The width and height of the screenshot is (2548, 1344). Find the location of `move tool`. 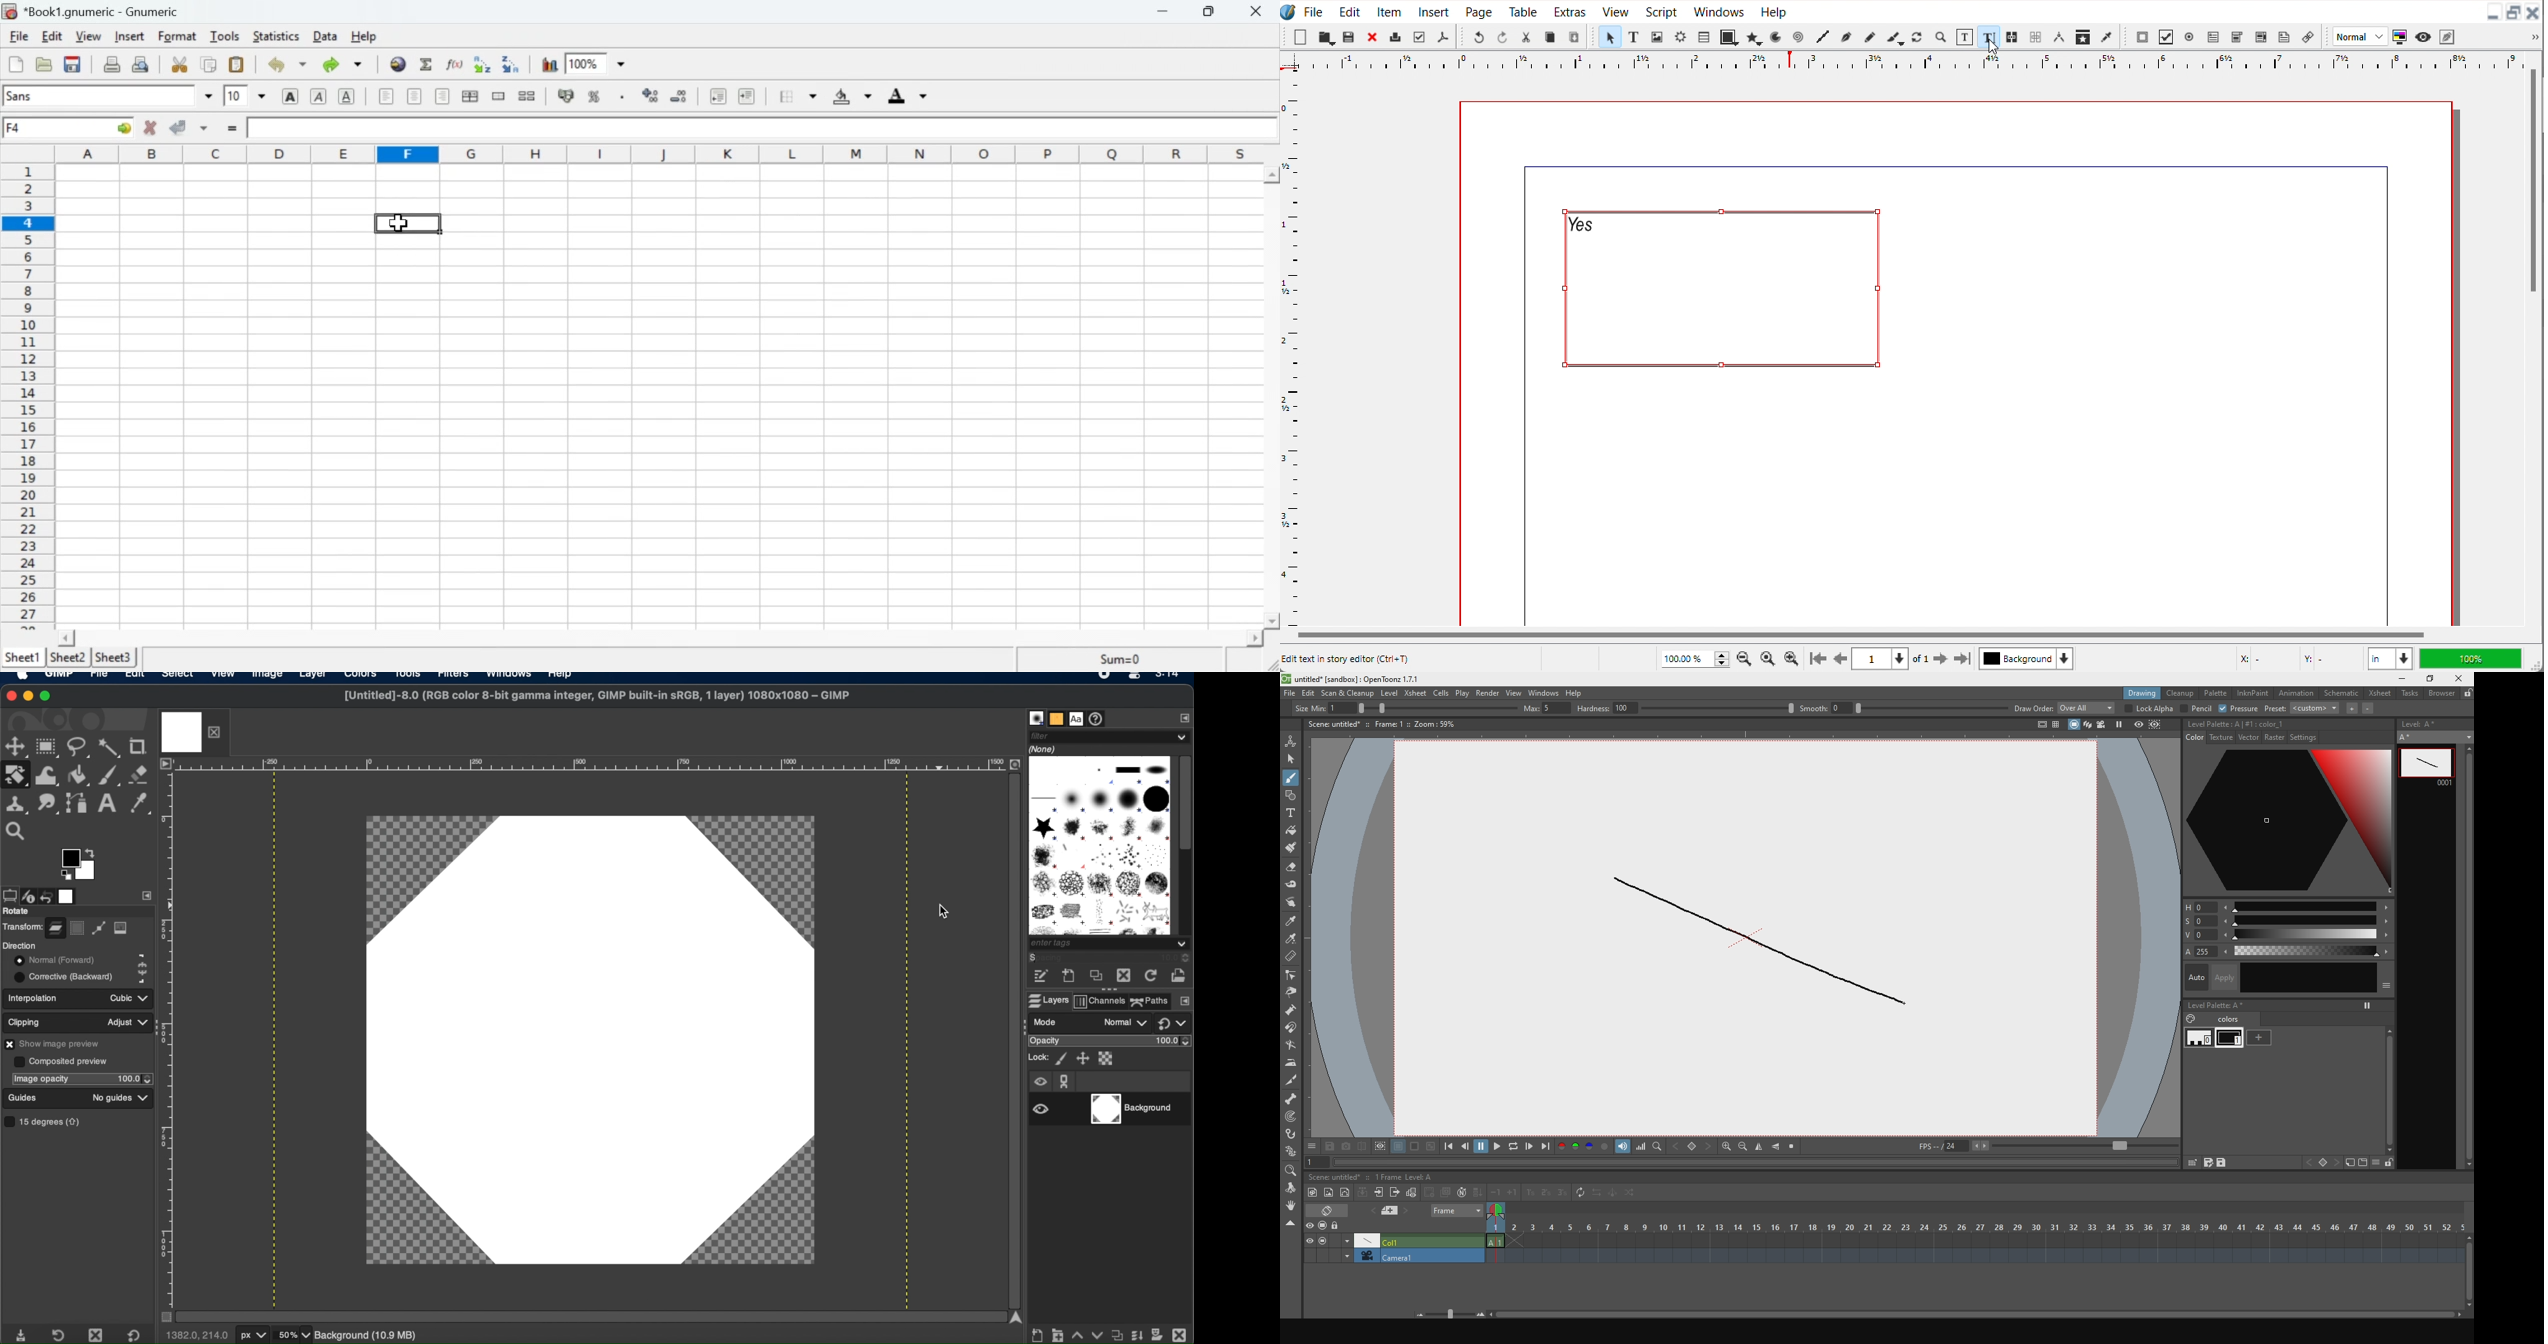

move tool is located at coordinates (16, 747).